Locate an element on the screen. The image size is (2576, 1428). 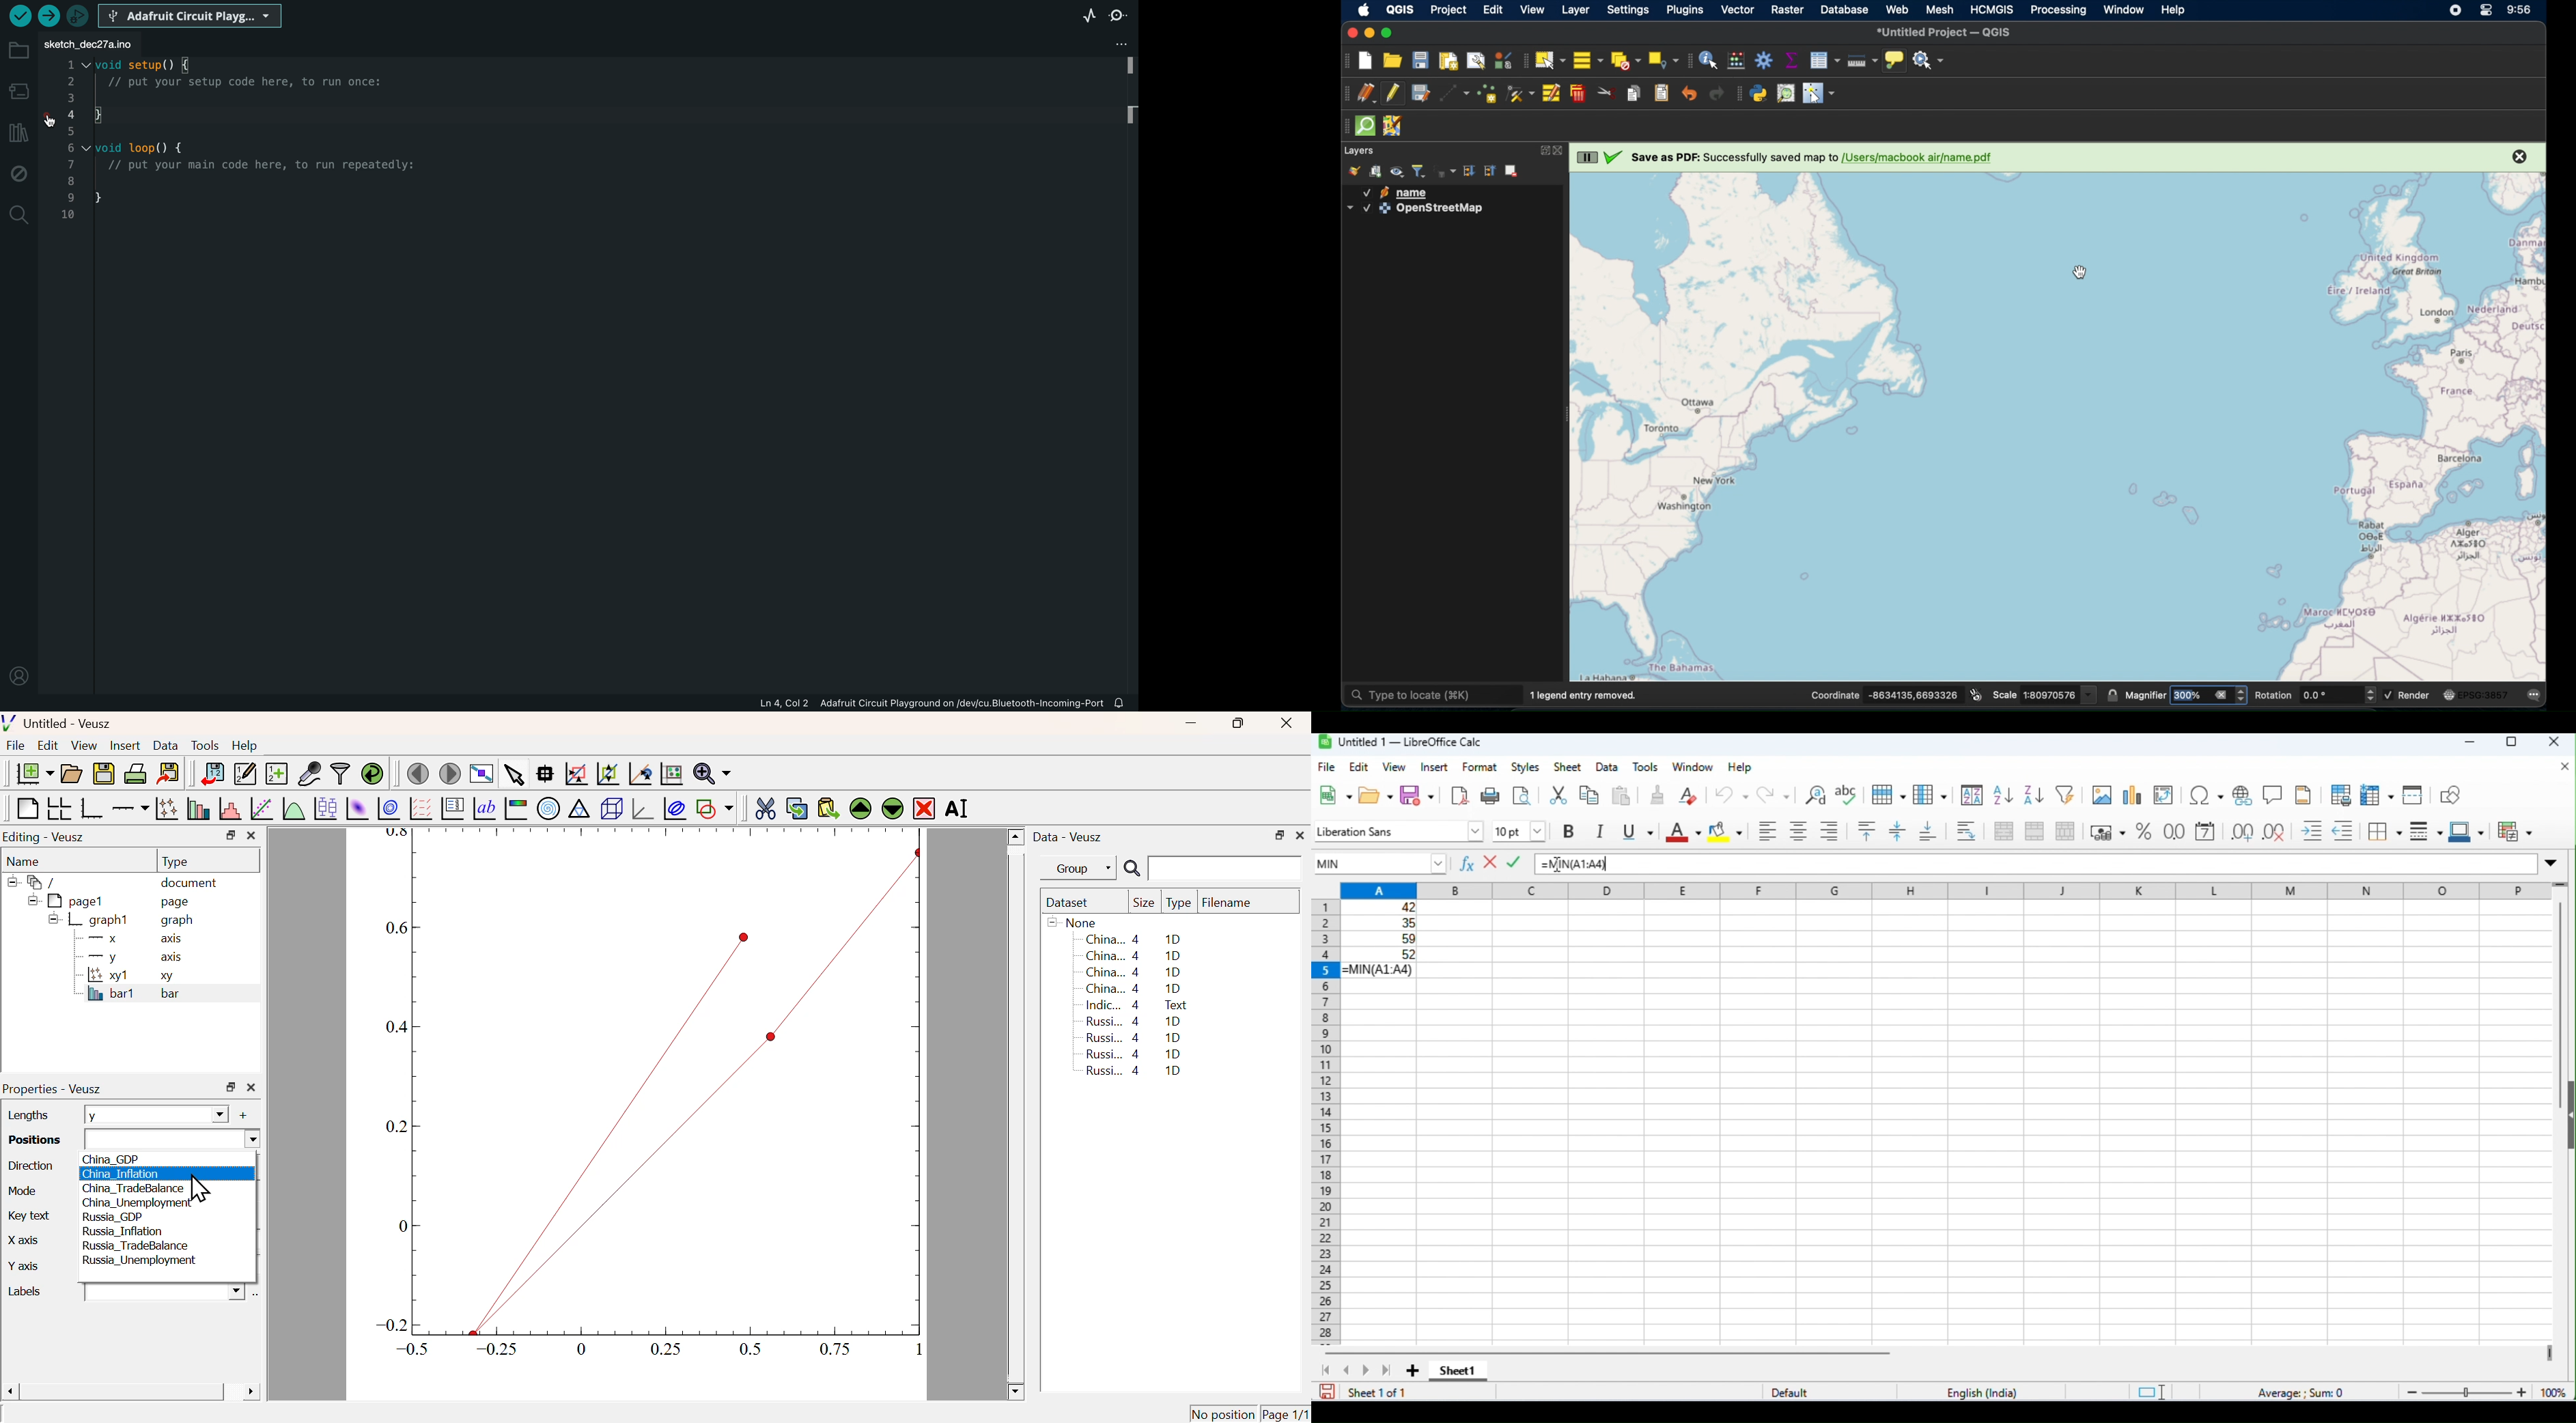
Filename is located at coordinates (1233, 903).